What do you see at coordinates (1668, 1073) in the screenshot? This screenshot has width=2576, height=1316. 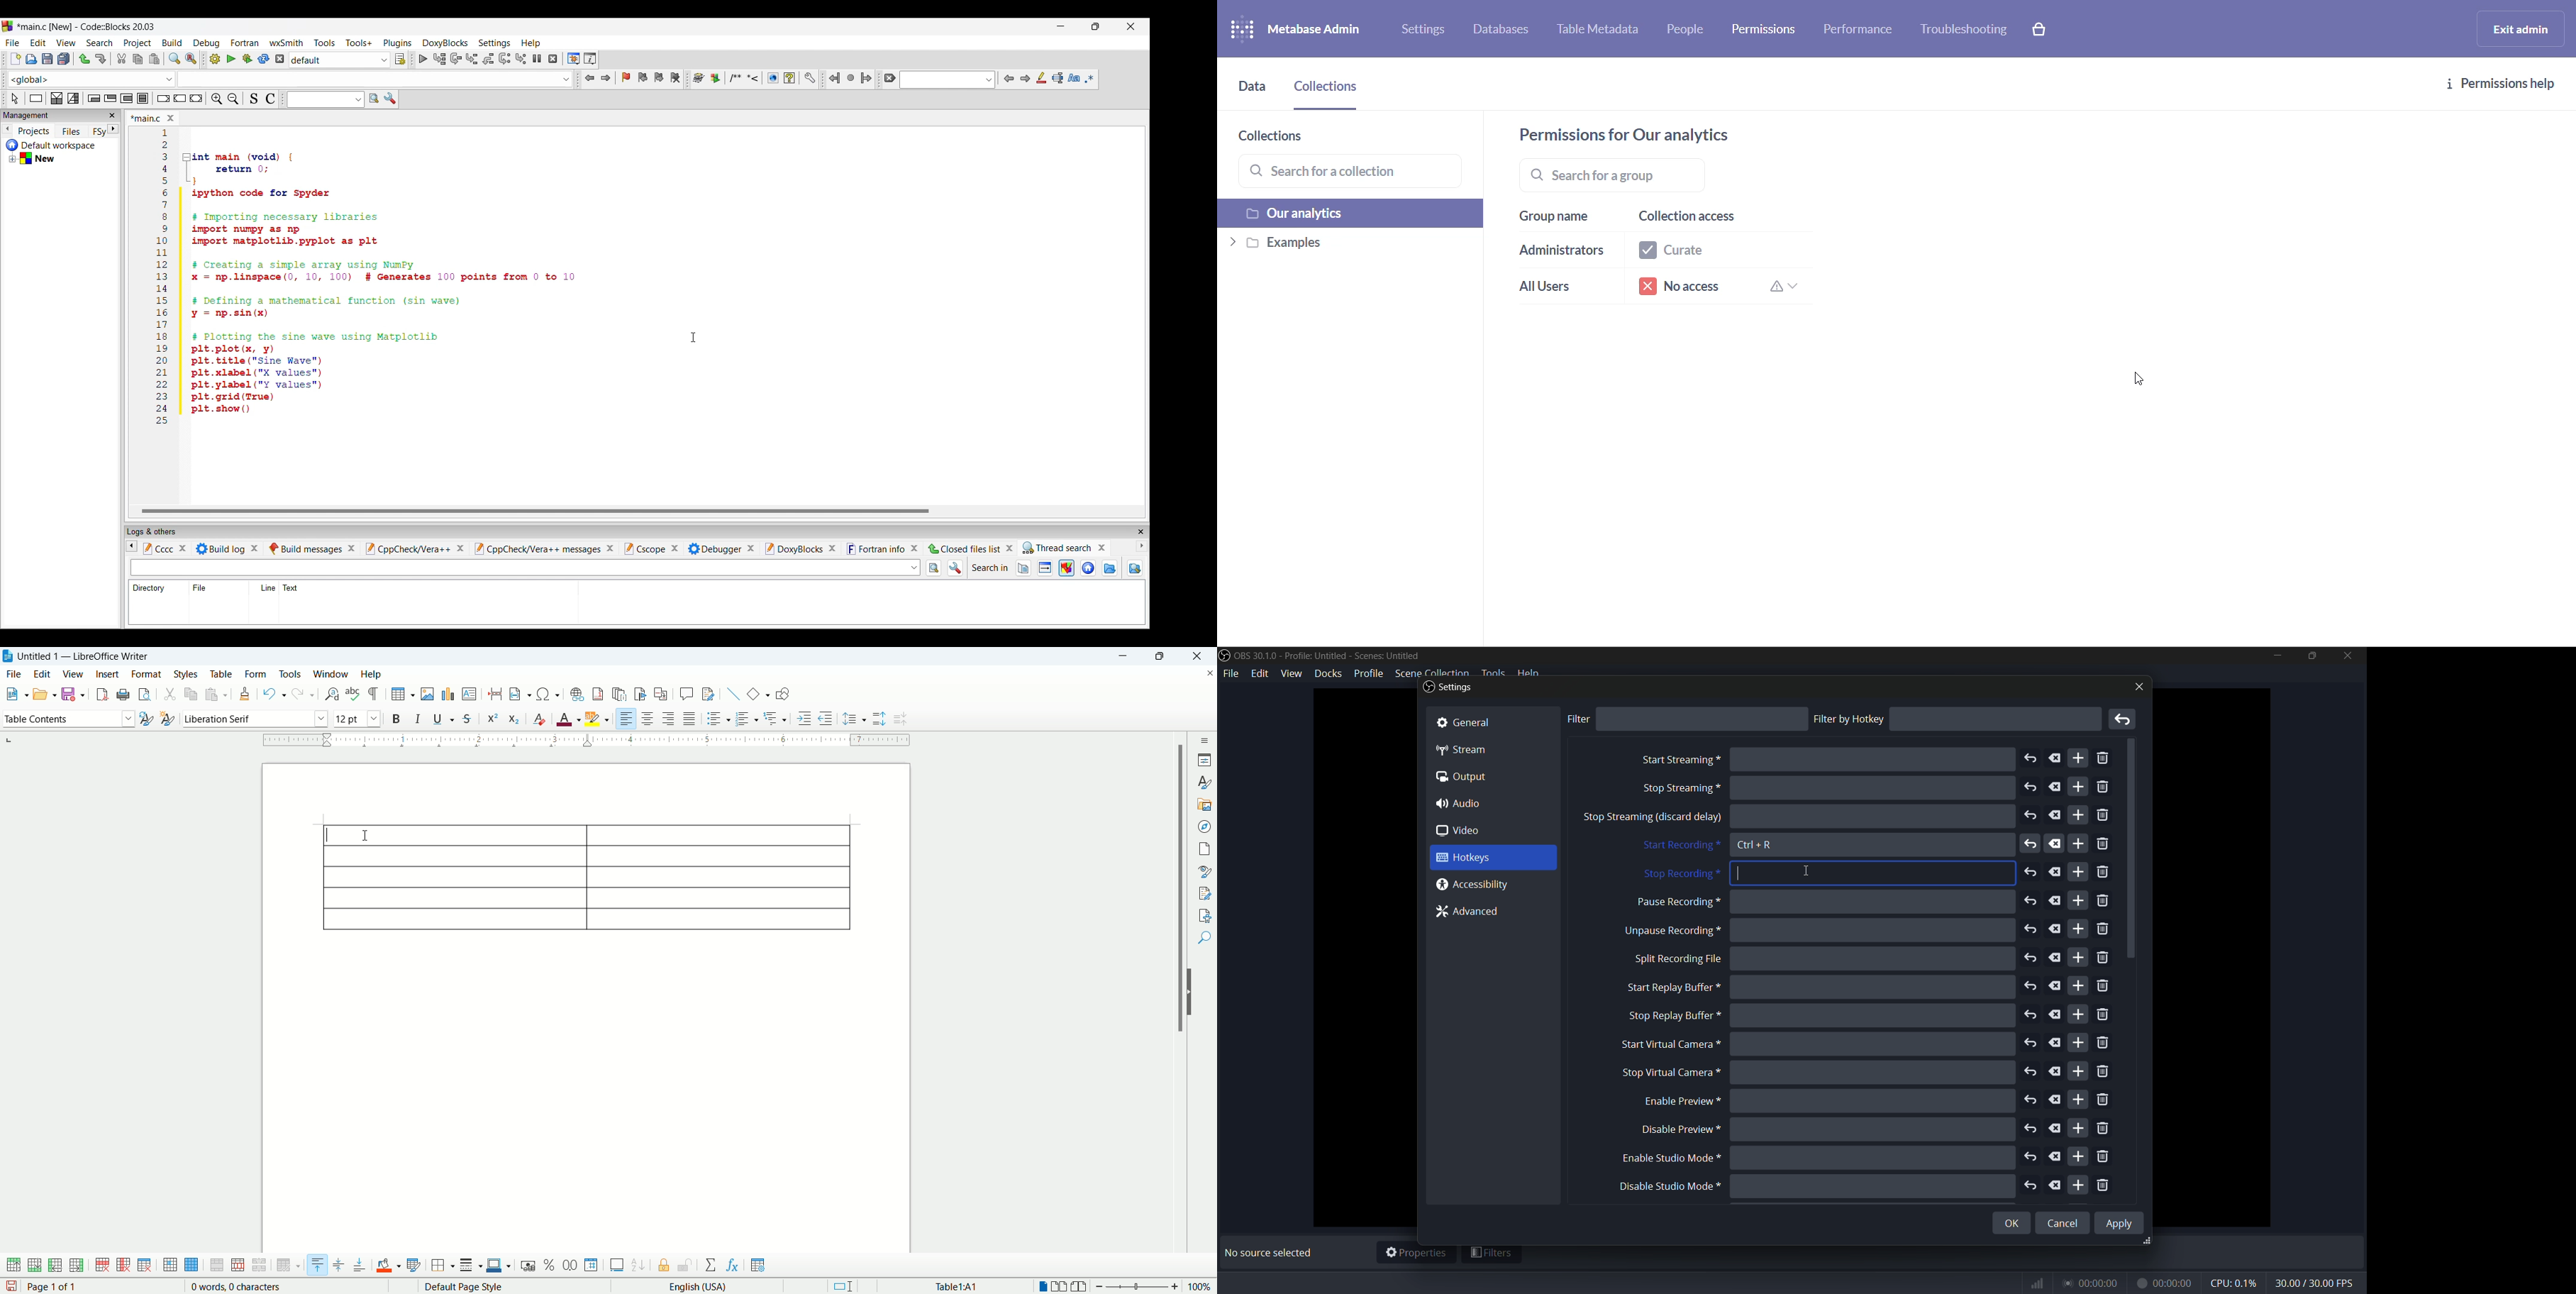 I see `stop virtual camera` at bounding box center [1668, 1073].